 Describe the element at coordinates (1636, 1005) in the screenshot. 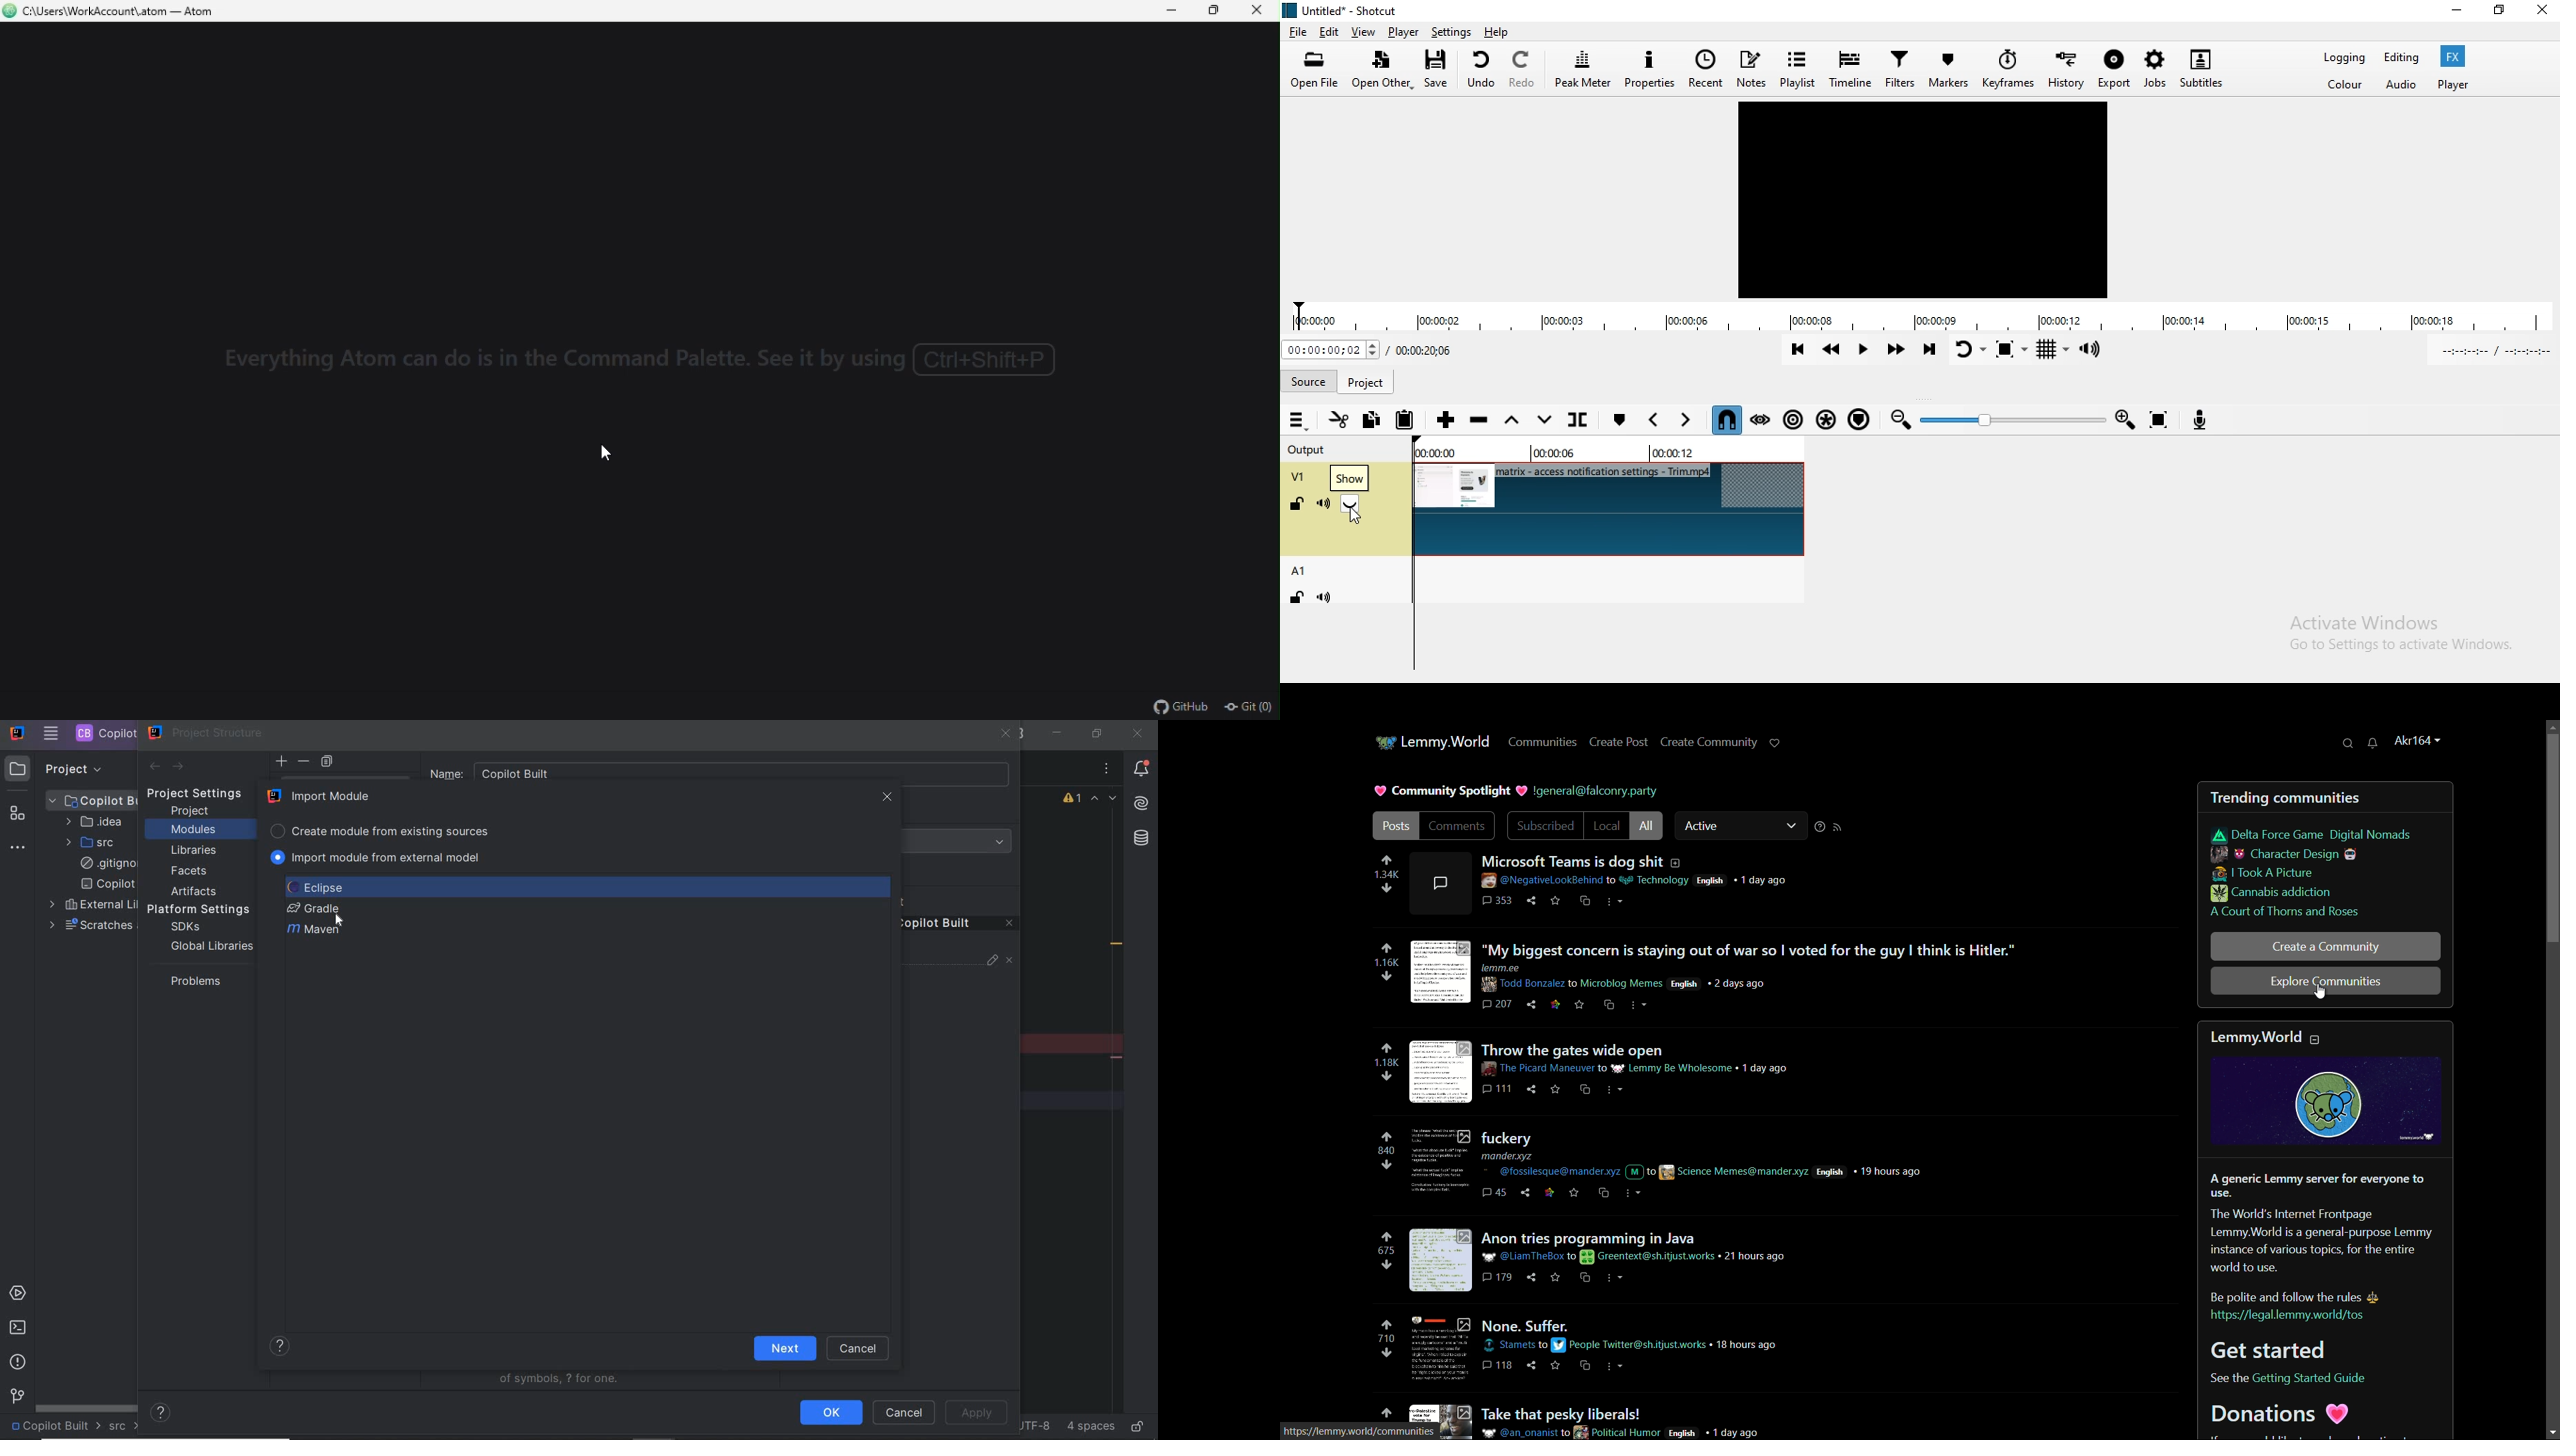

I see `more` at that location.